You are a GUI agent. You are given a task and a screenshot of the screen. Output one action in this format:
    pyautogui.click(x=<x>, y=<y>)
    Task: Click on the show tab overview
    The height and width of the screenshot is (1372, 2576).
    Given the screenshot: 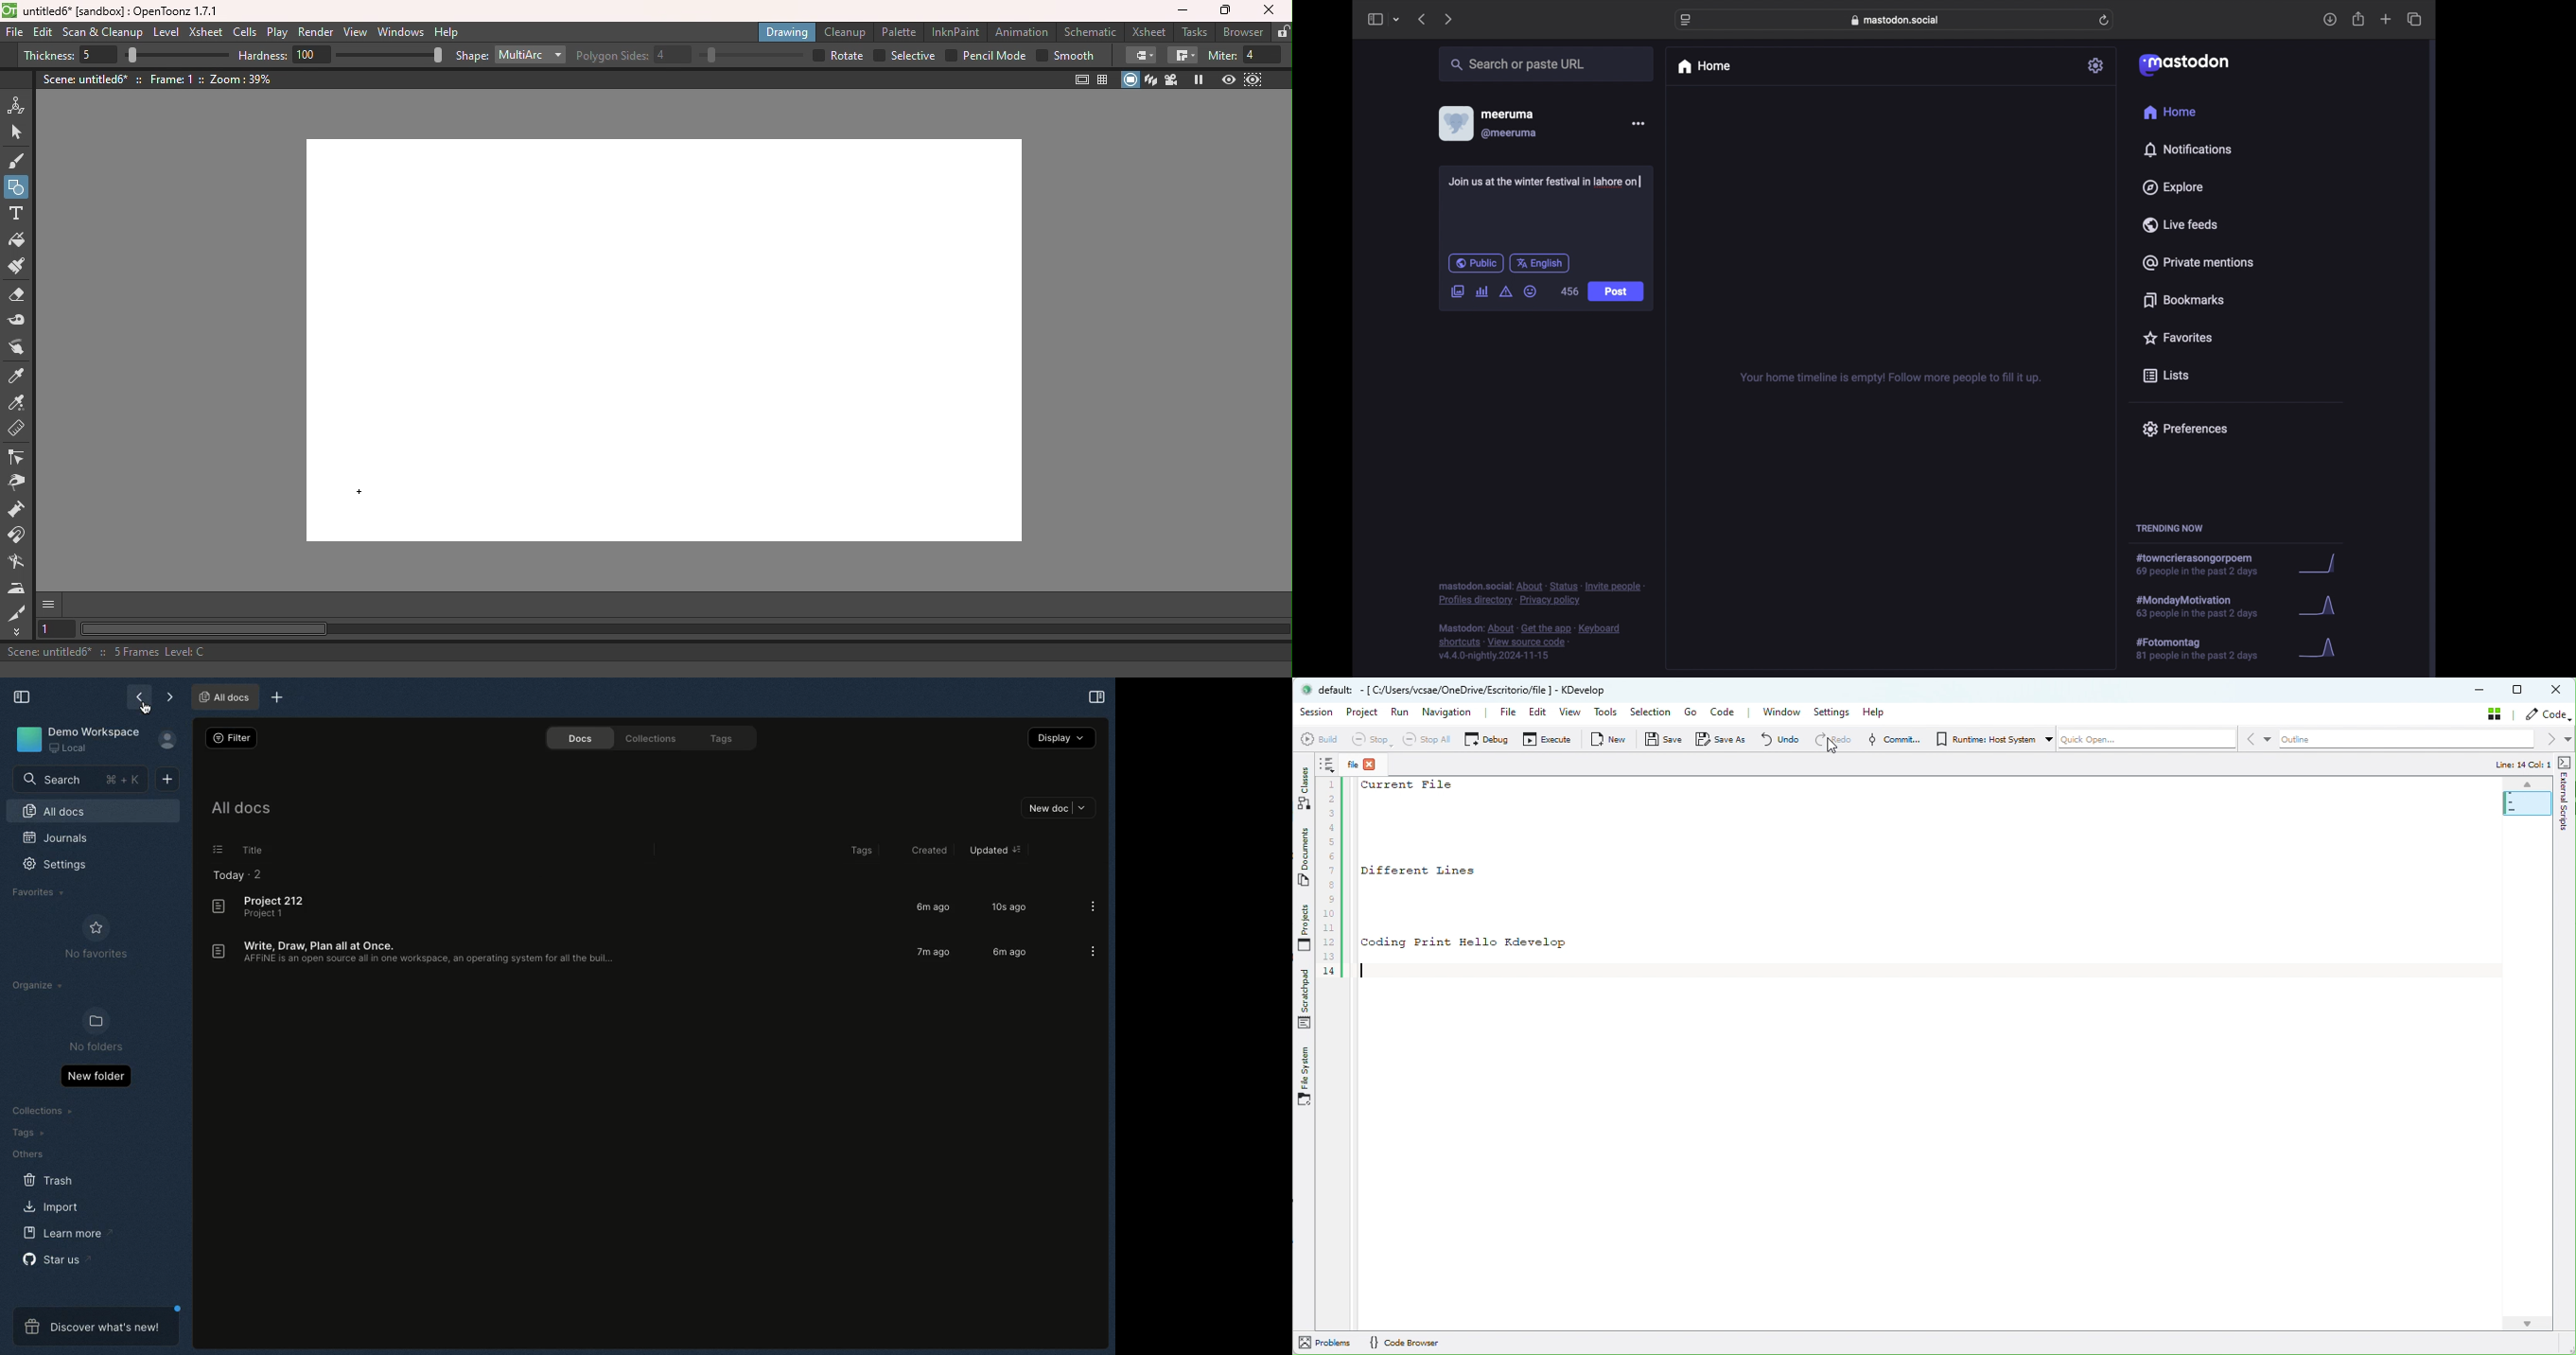 What is the action you would take?
    pyautogui.click(x=2415, y=19)
    